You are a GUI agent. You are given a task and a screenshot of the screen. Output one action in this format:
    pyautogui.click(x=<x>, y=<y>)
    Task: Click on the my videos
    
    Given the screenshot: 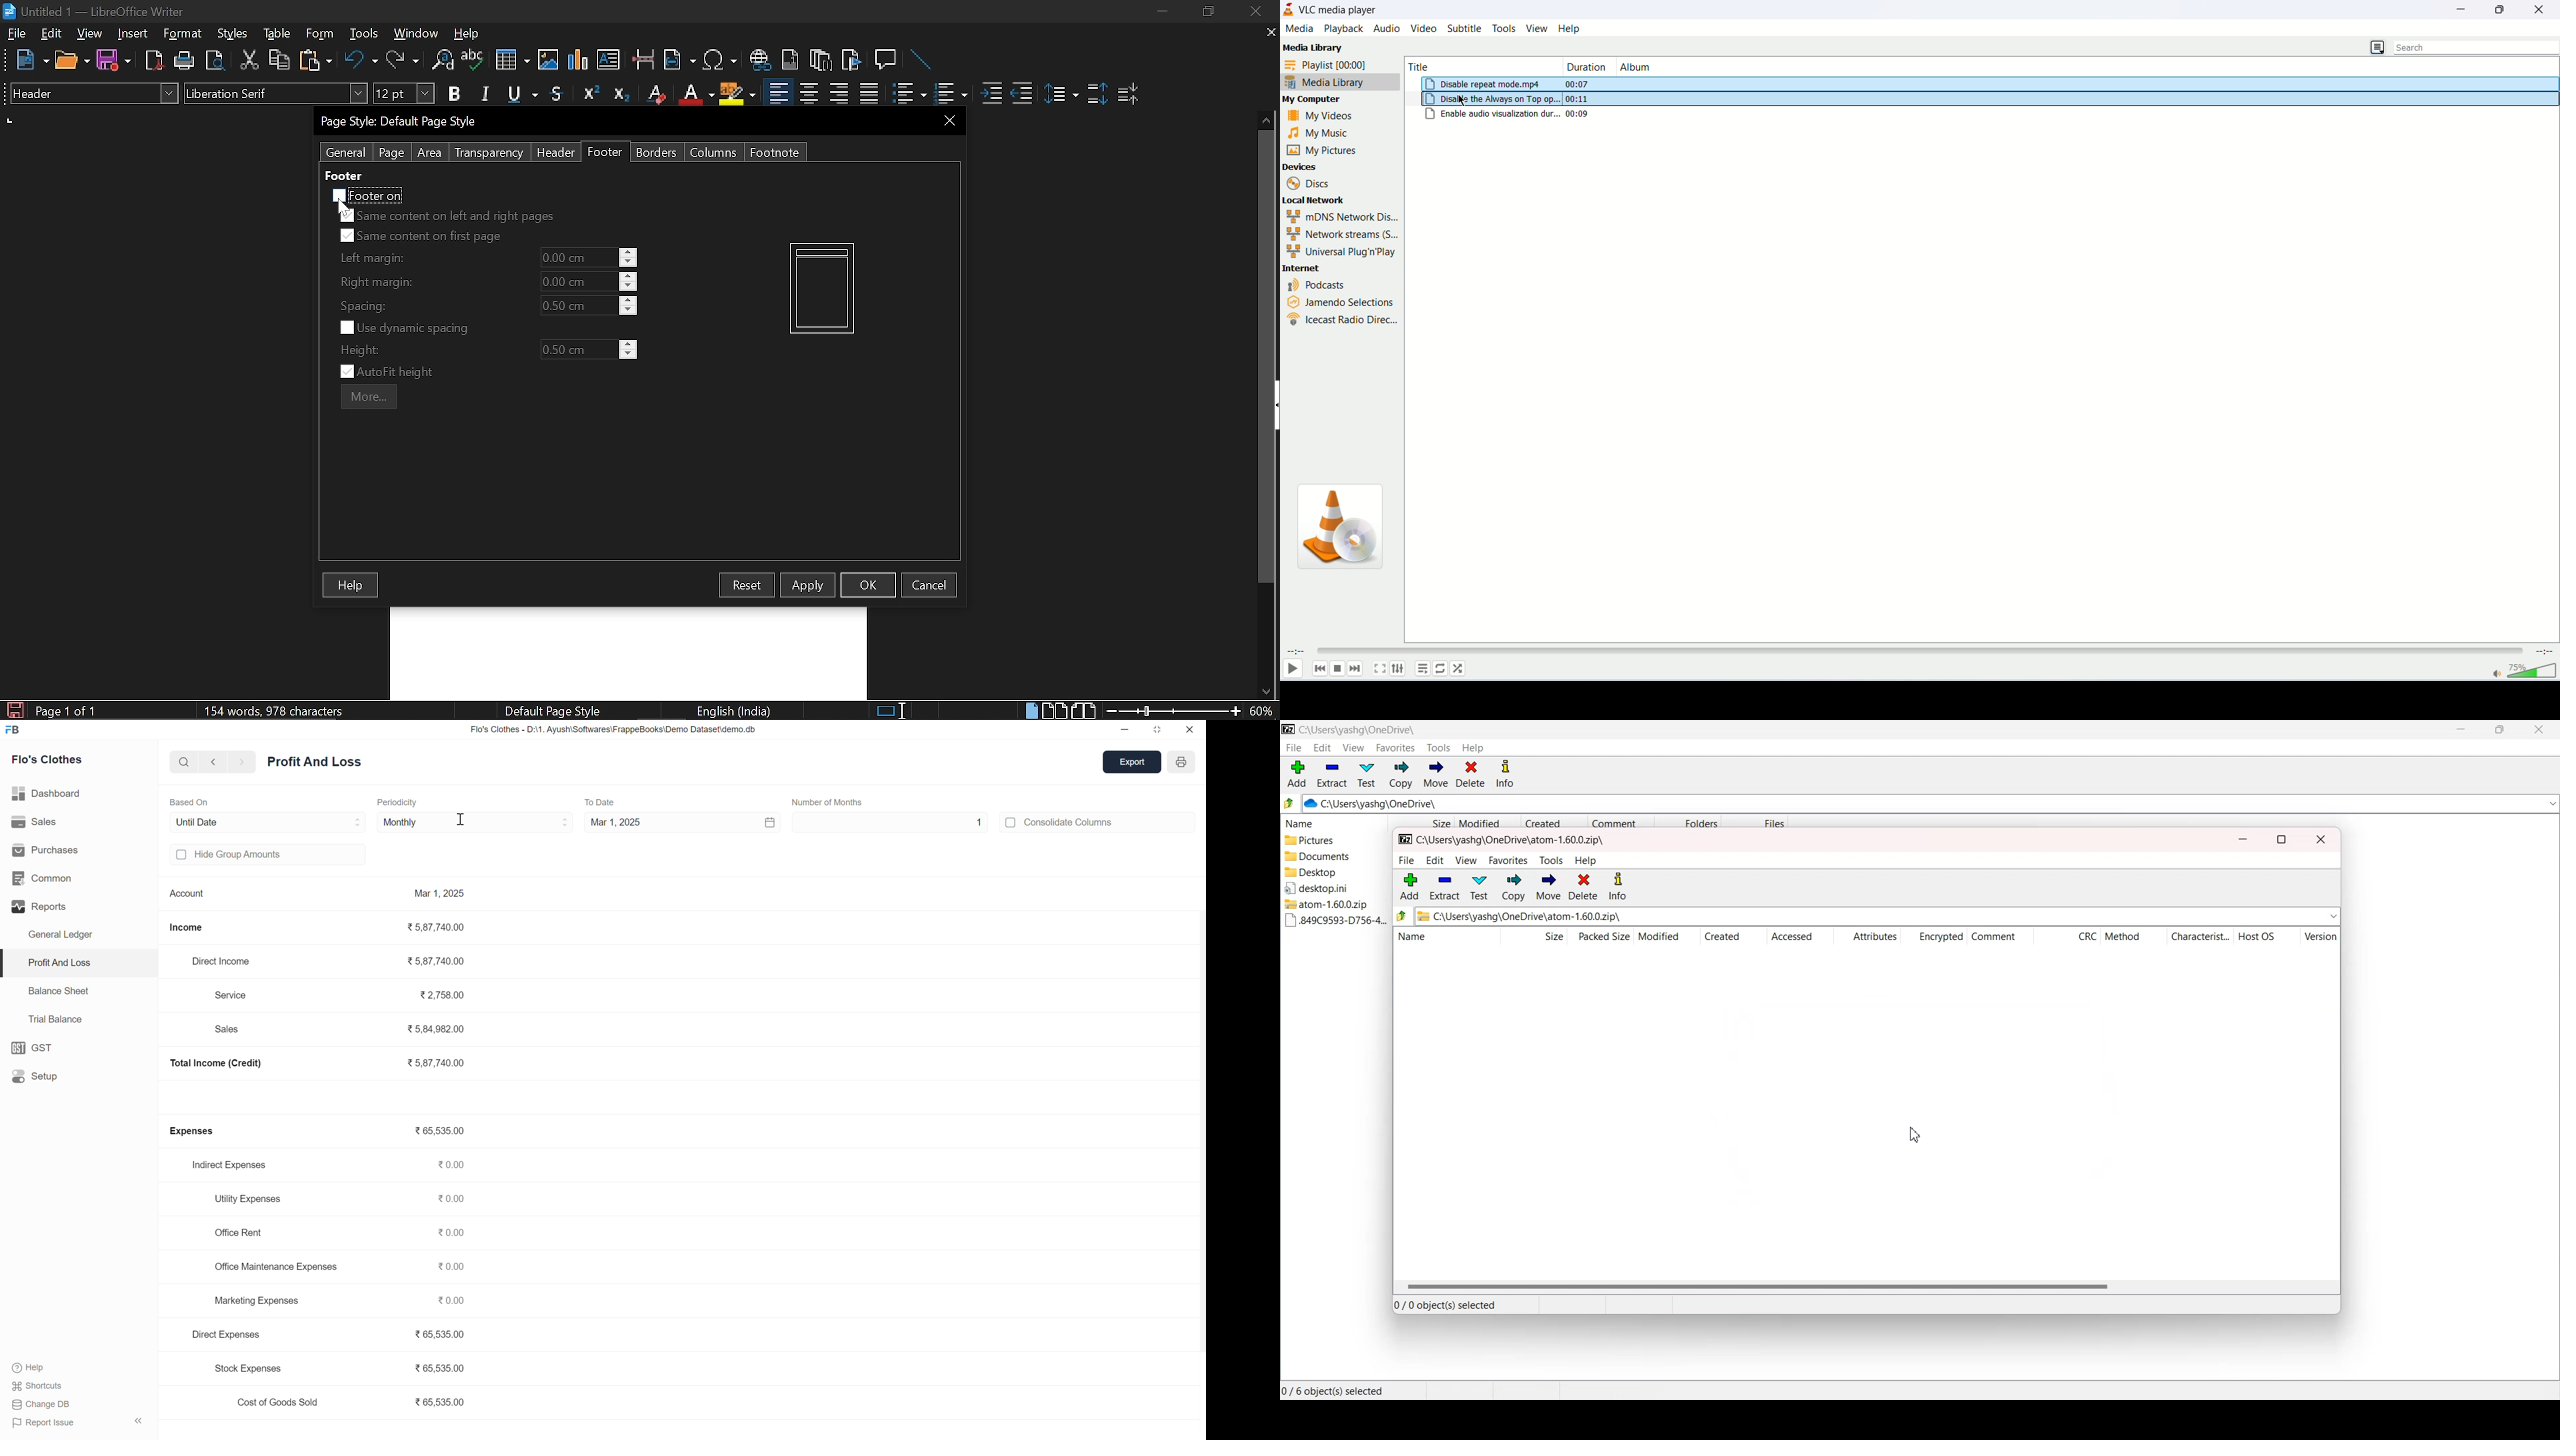 What is the action you would take?
    pyautogui.click(x=1331, y=115)
    